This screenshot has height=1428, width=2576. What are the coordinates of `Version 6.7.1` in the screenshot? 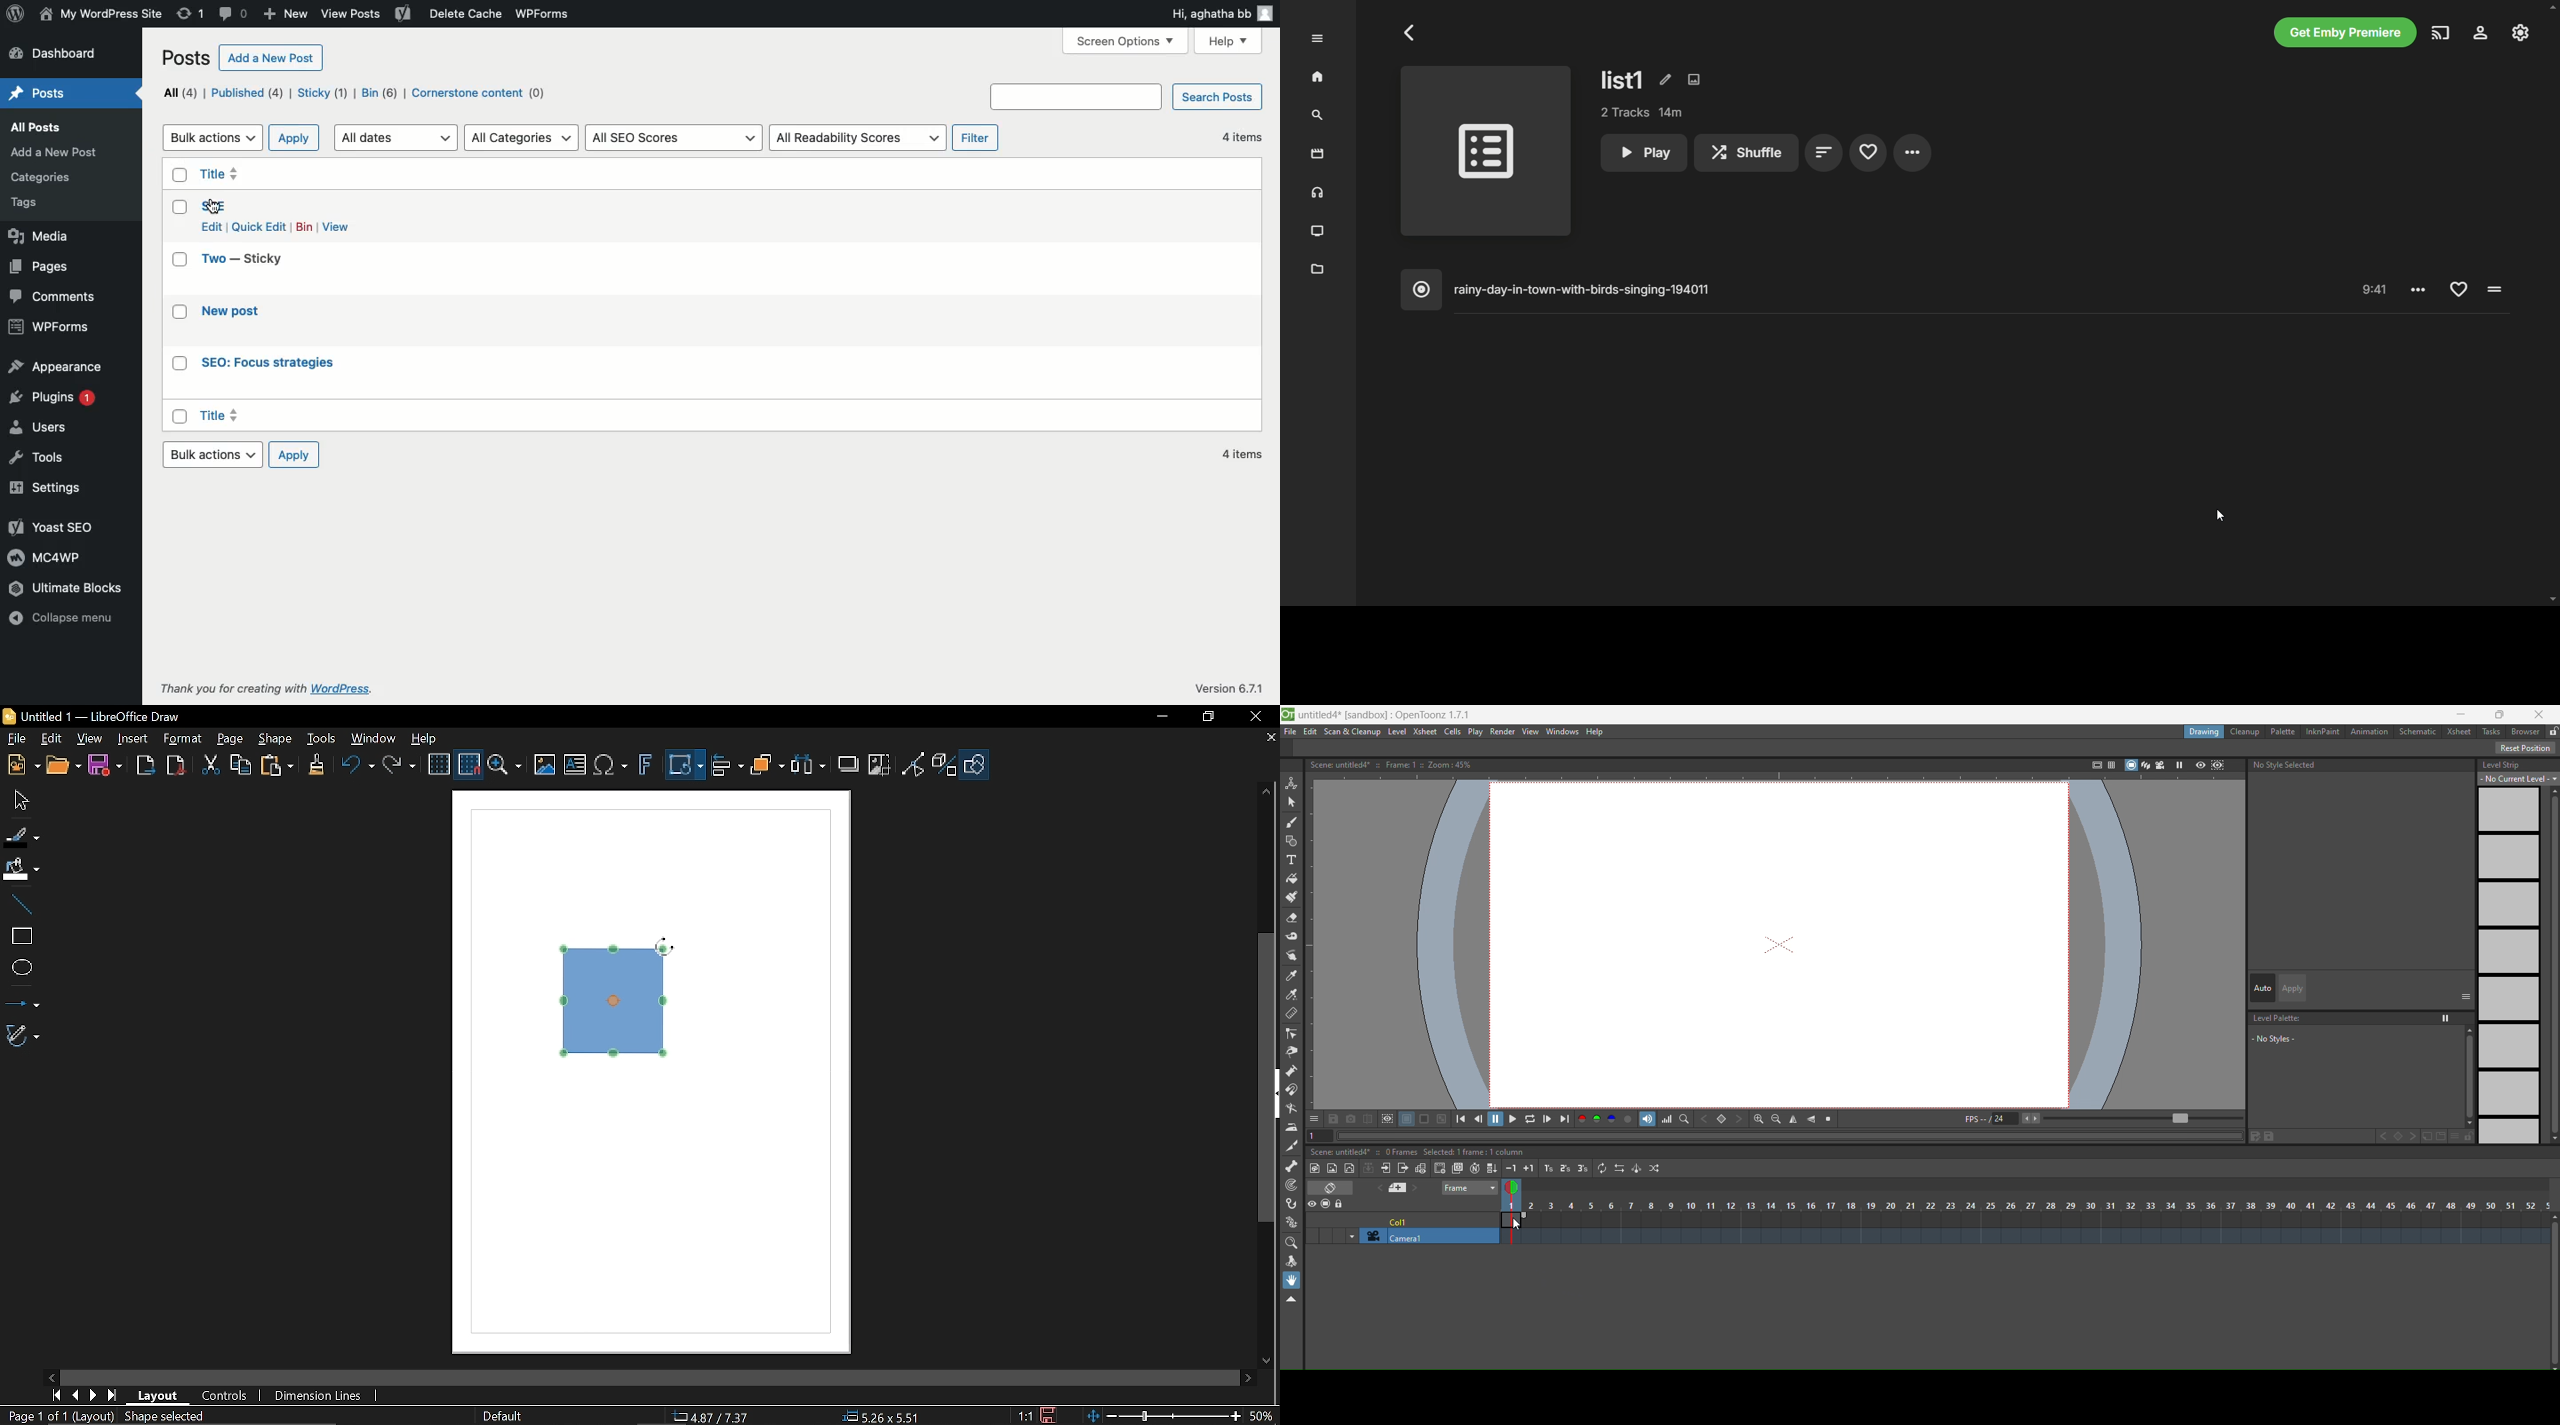 It's located at (1221, 685).